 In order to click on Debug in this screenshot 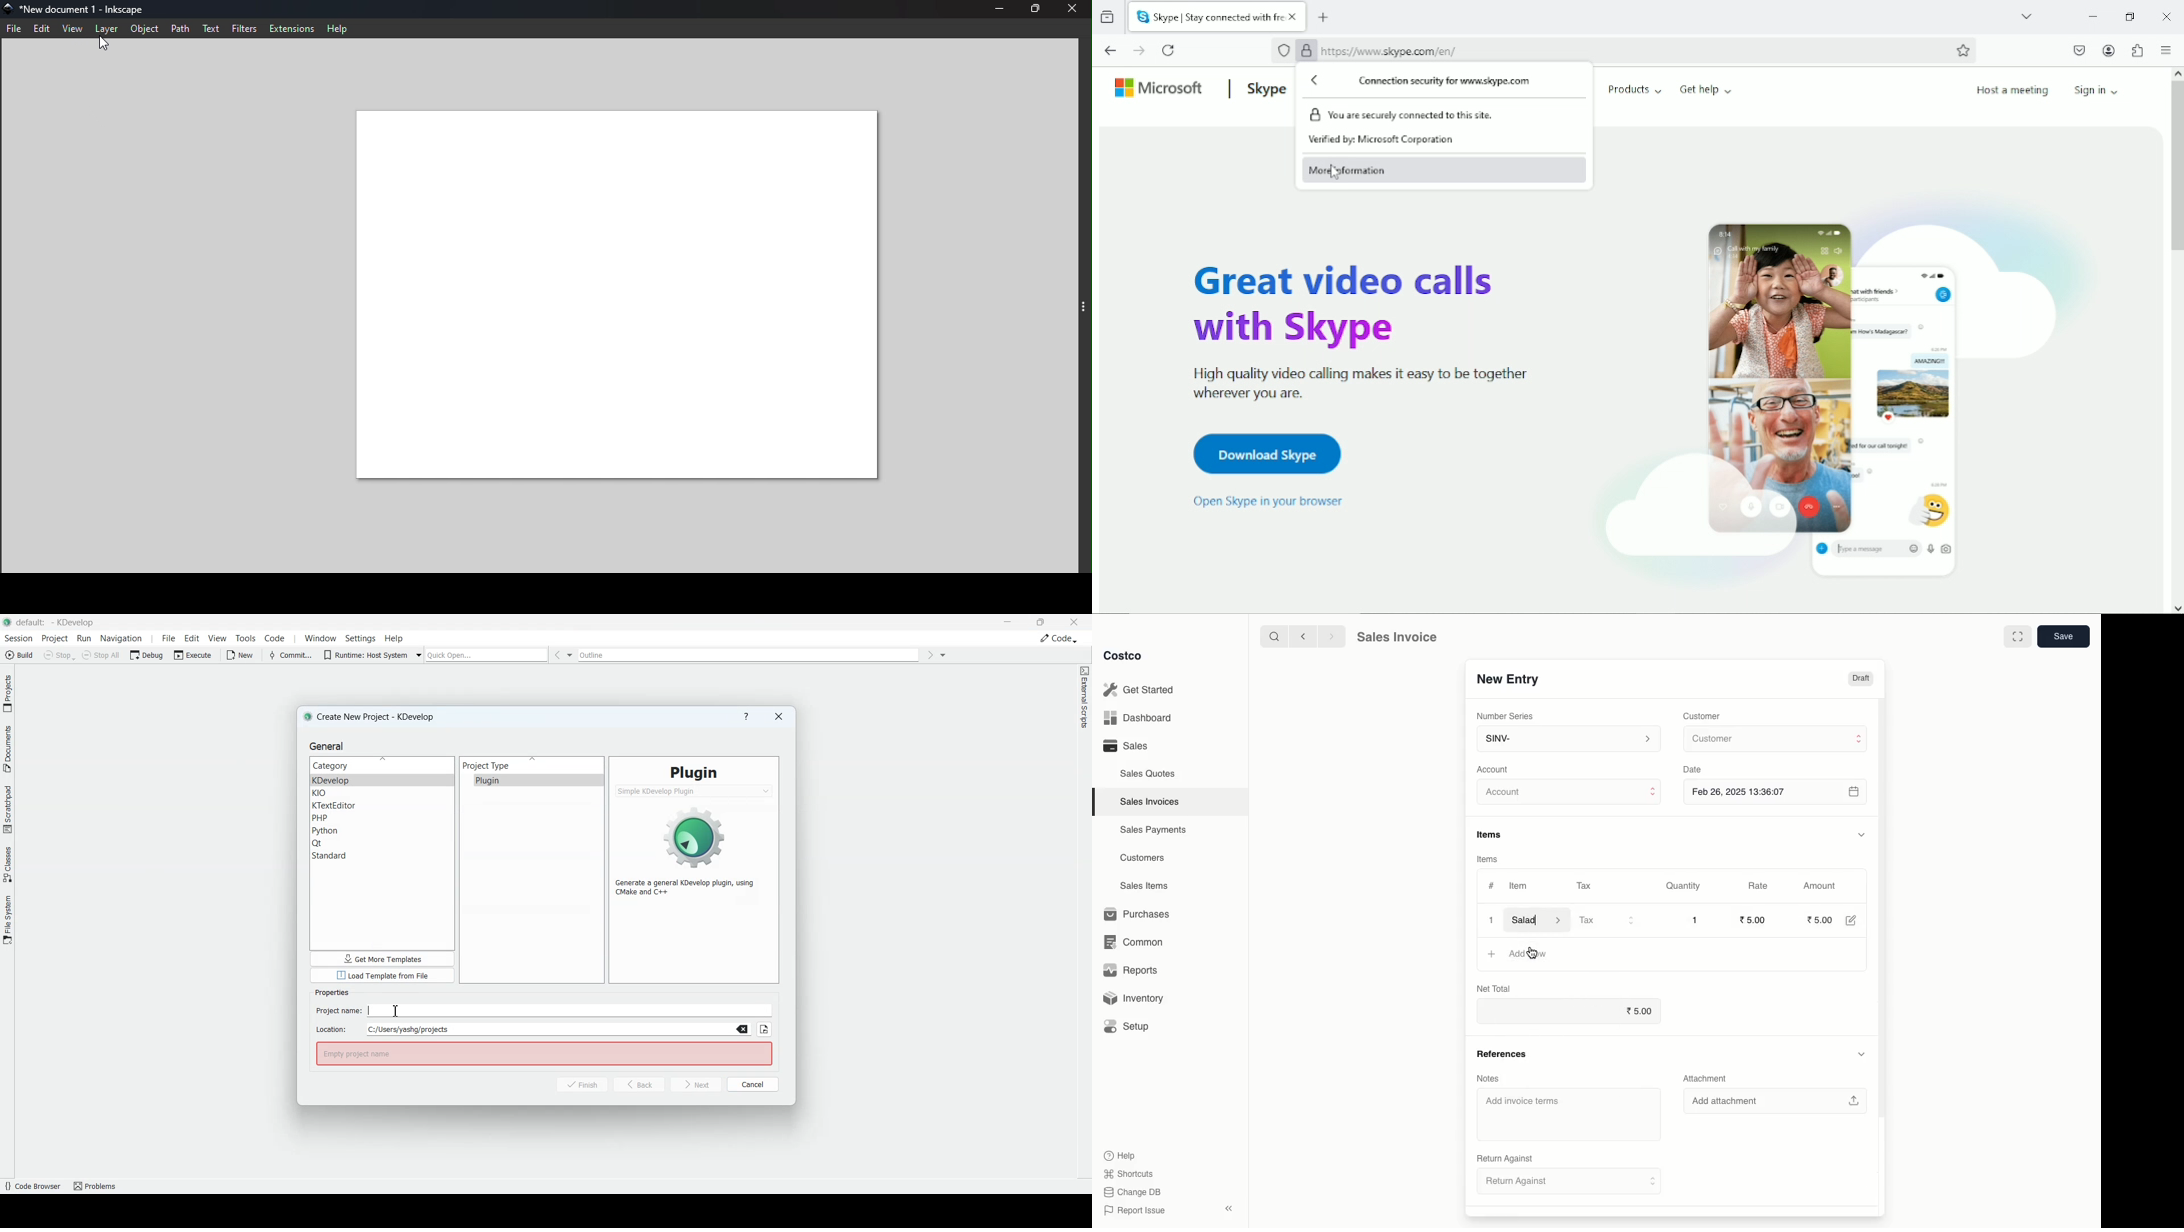, I will do `click(148, 654)`.